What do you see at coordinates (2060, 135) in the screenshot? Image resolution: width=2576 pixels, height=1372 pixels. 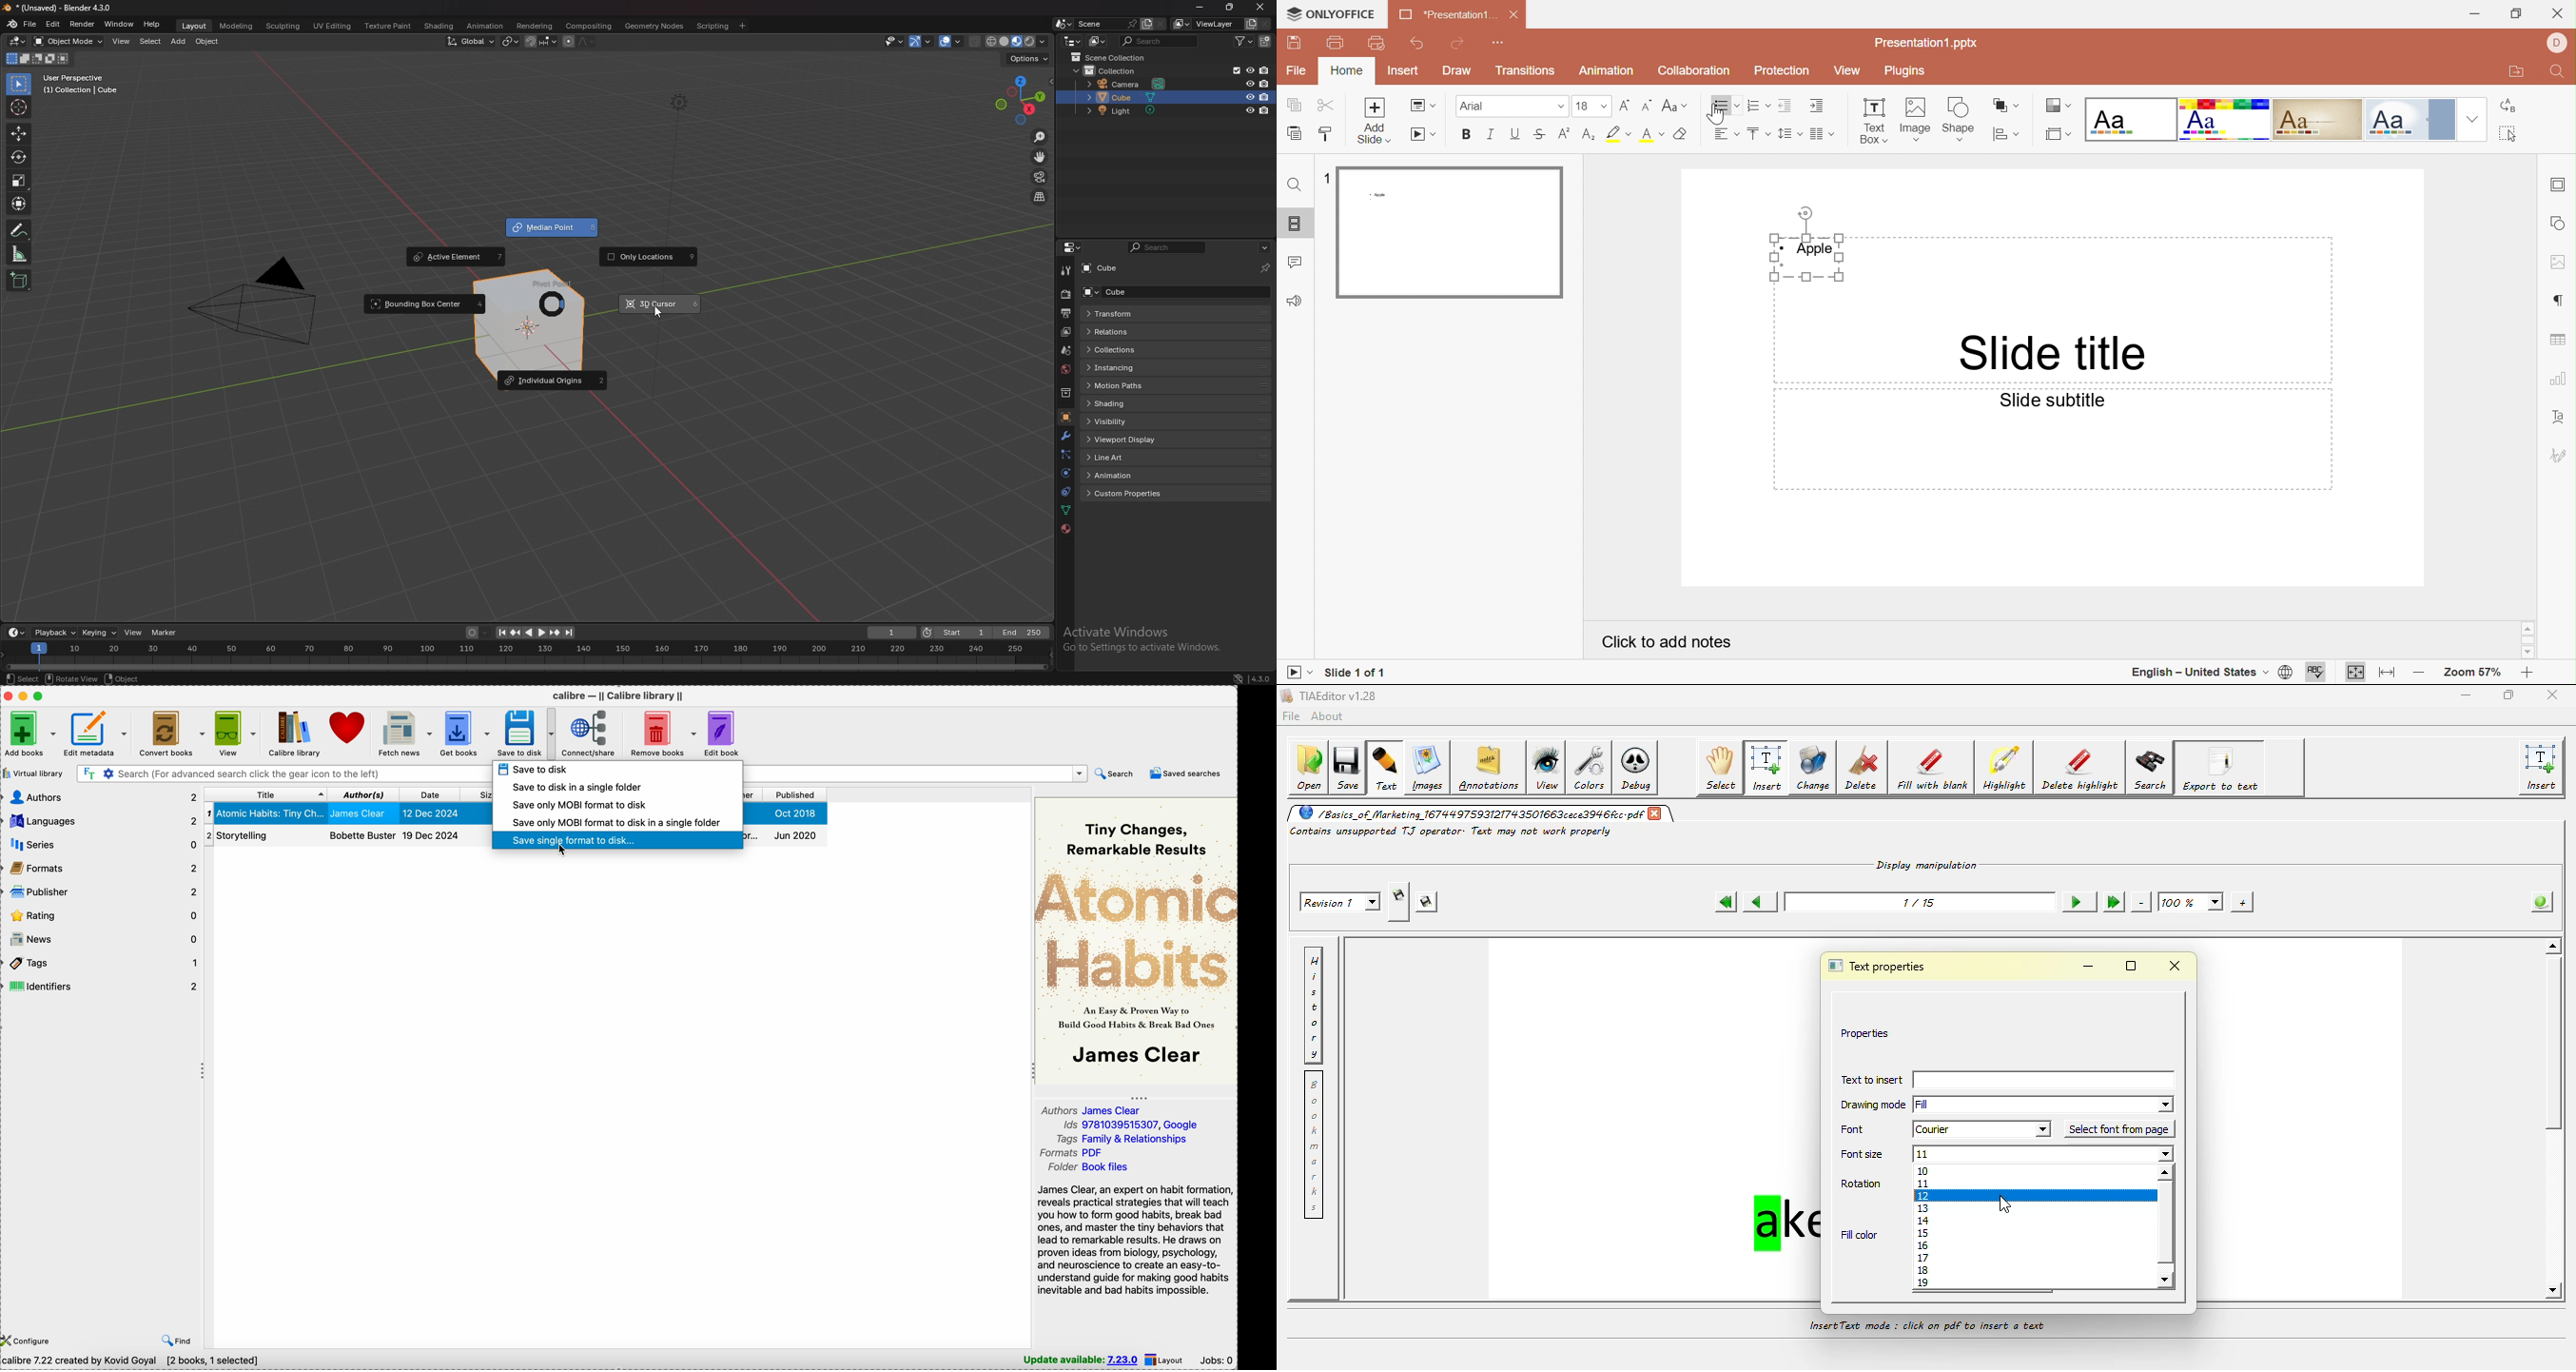 I see `Select slide size` at bounding box center [2060, 135].